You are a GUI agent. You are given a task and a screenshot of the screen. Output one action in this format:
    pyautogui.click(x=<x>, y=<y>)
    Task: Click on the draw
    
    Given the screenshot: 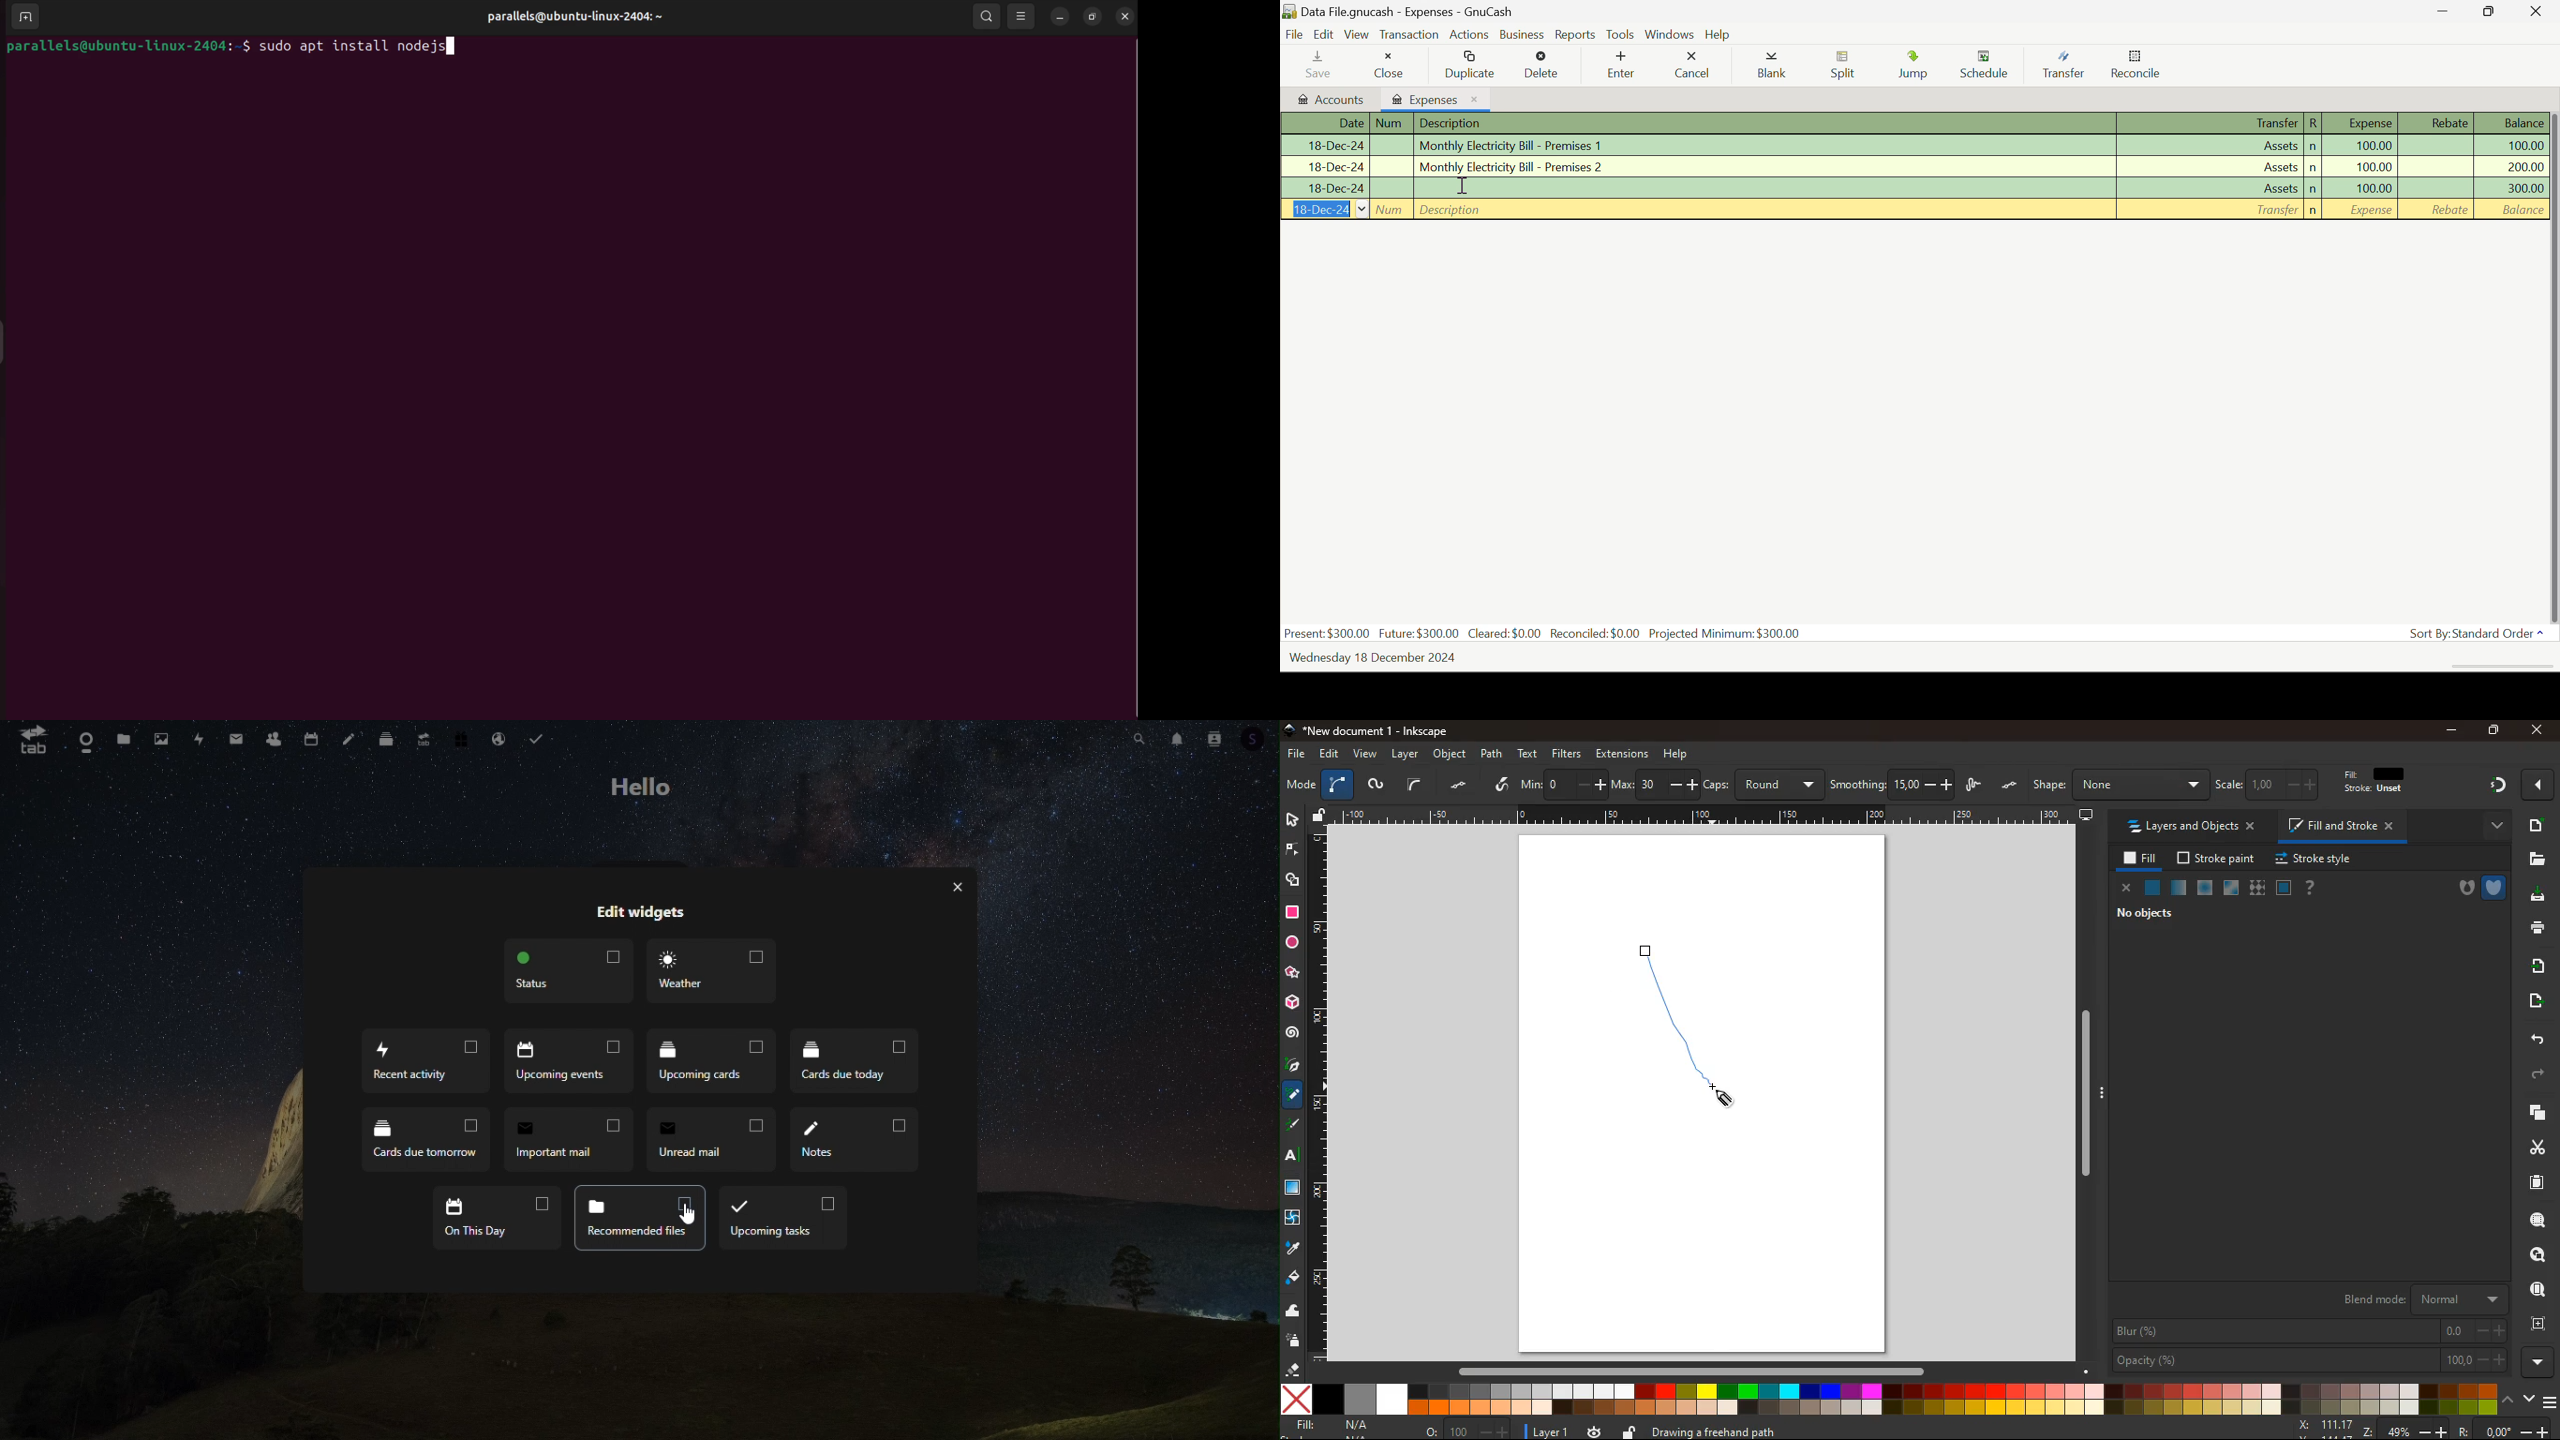 What is the action you would take?
    pyautogui.click(x=1294, y=1129)
    